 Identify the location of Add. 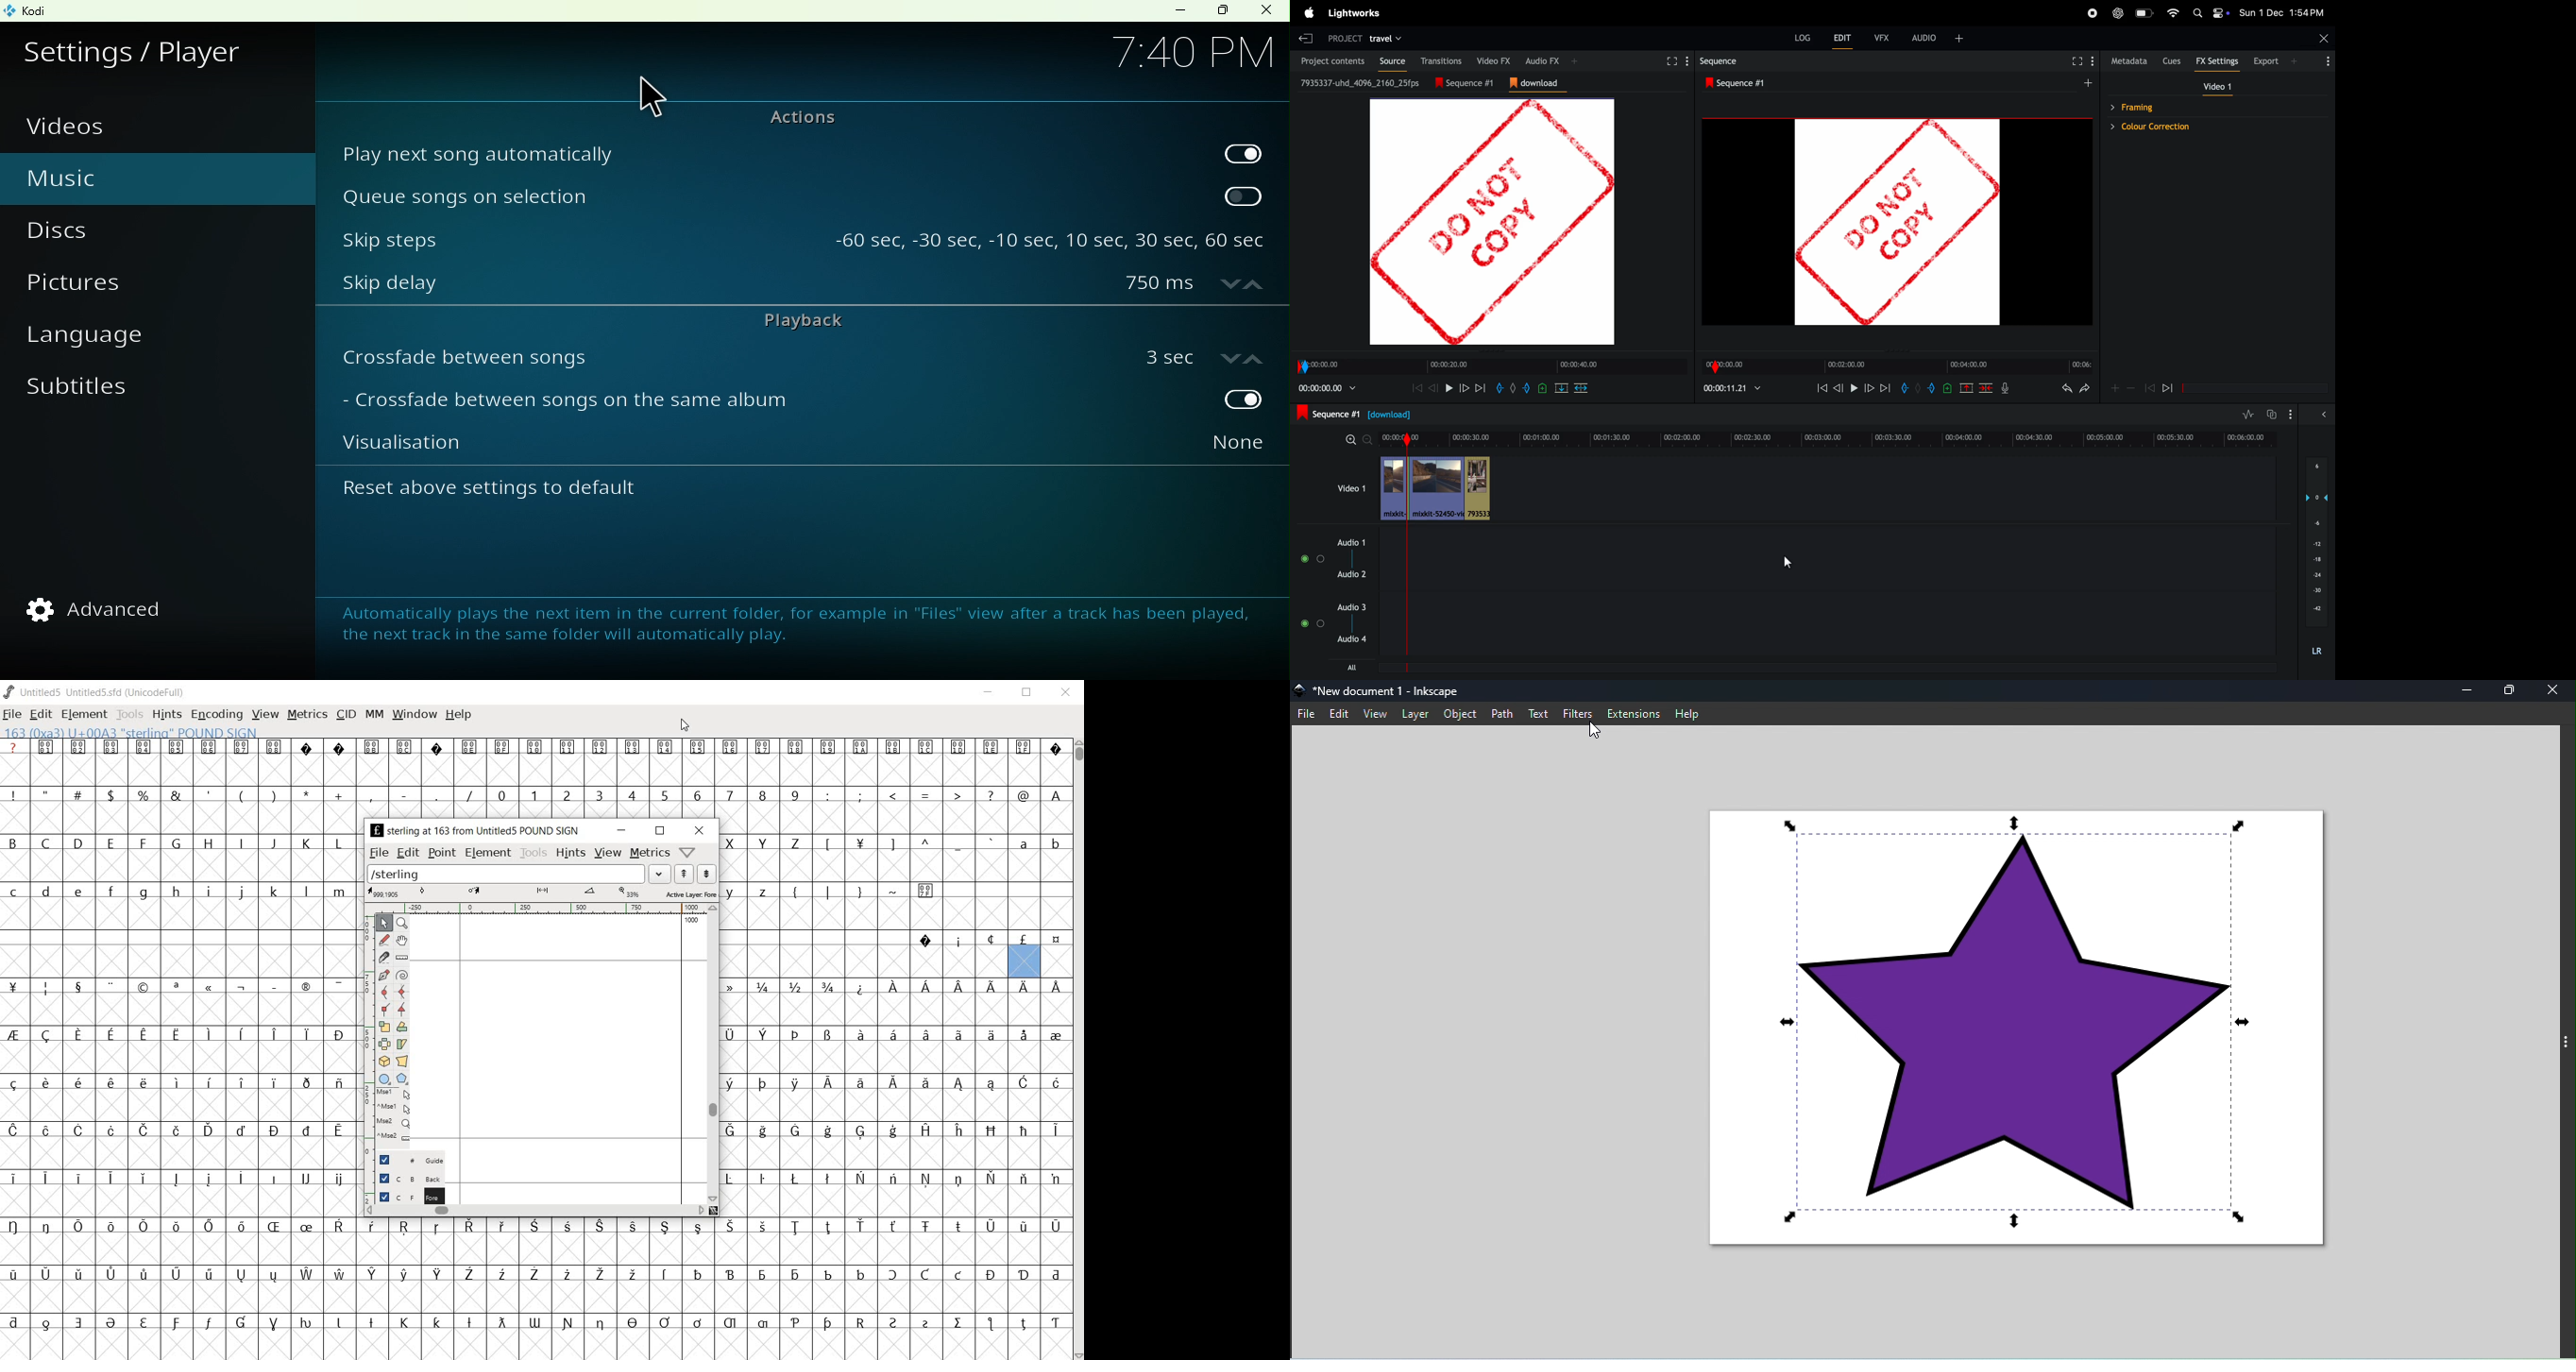
(1918, 388).